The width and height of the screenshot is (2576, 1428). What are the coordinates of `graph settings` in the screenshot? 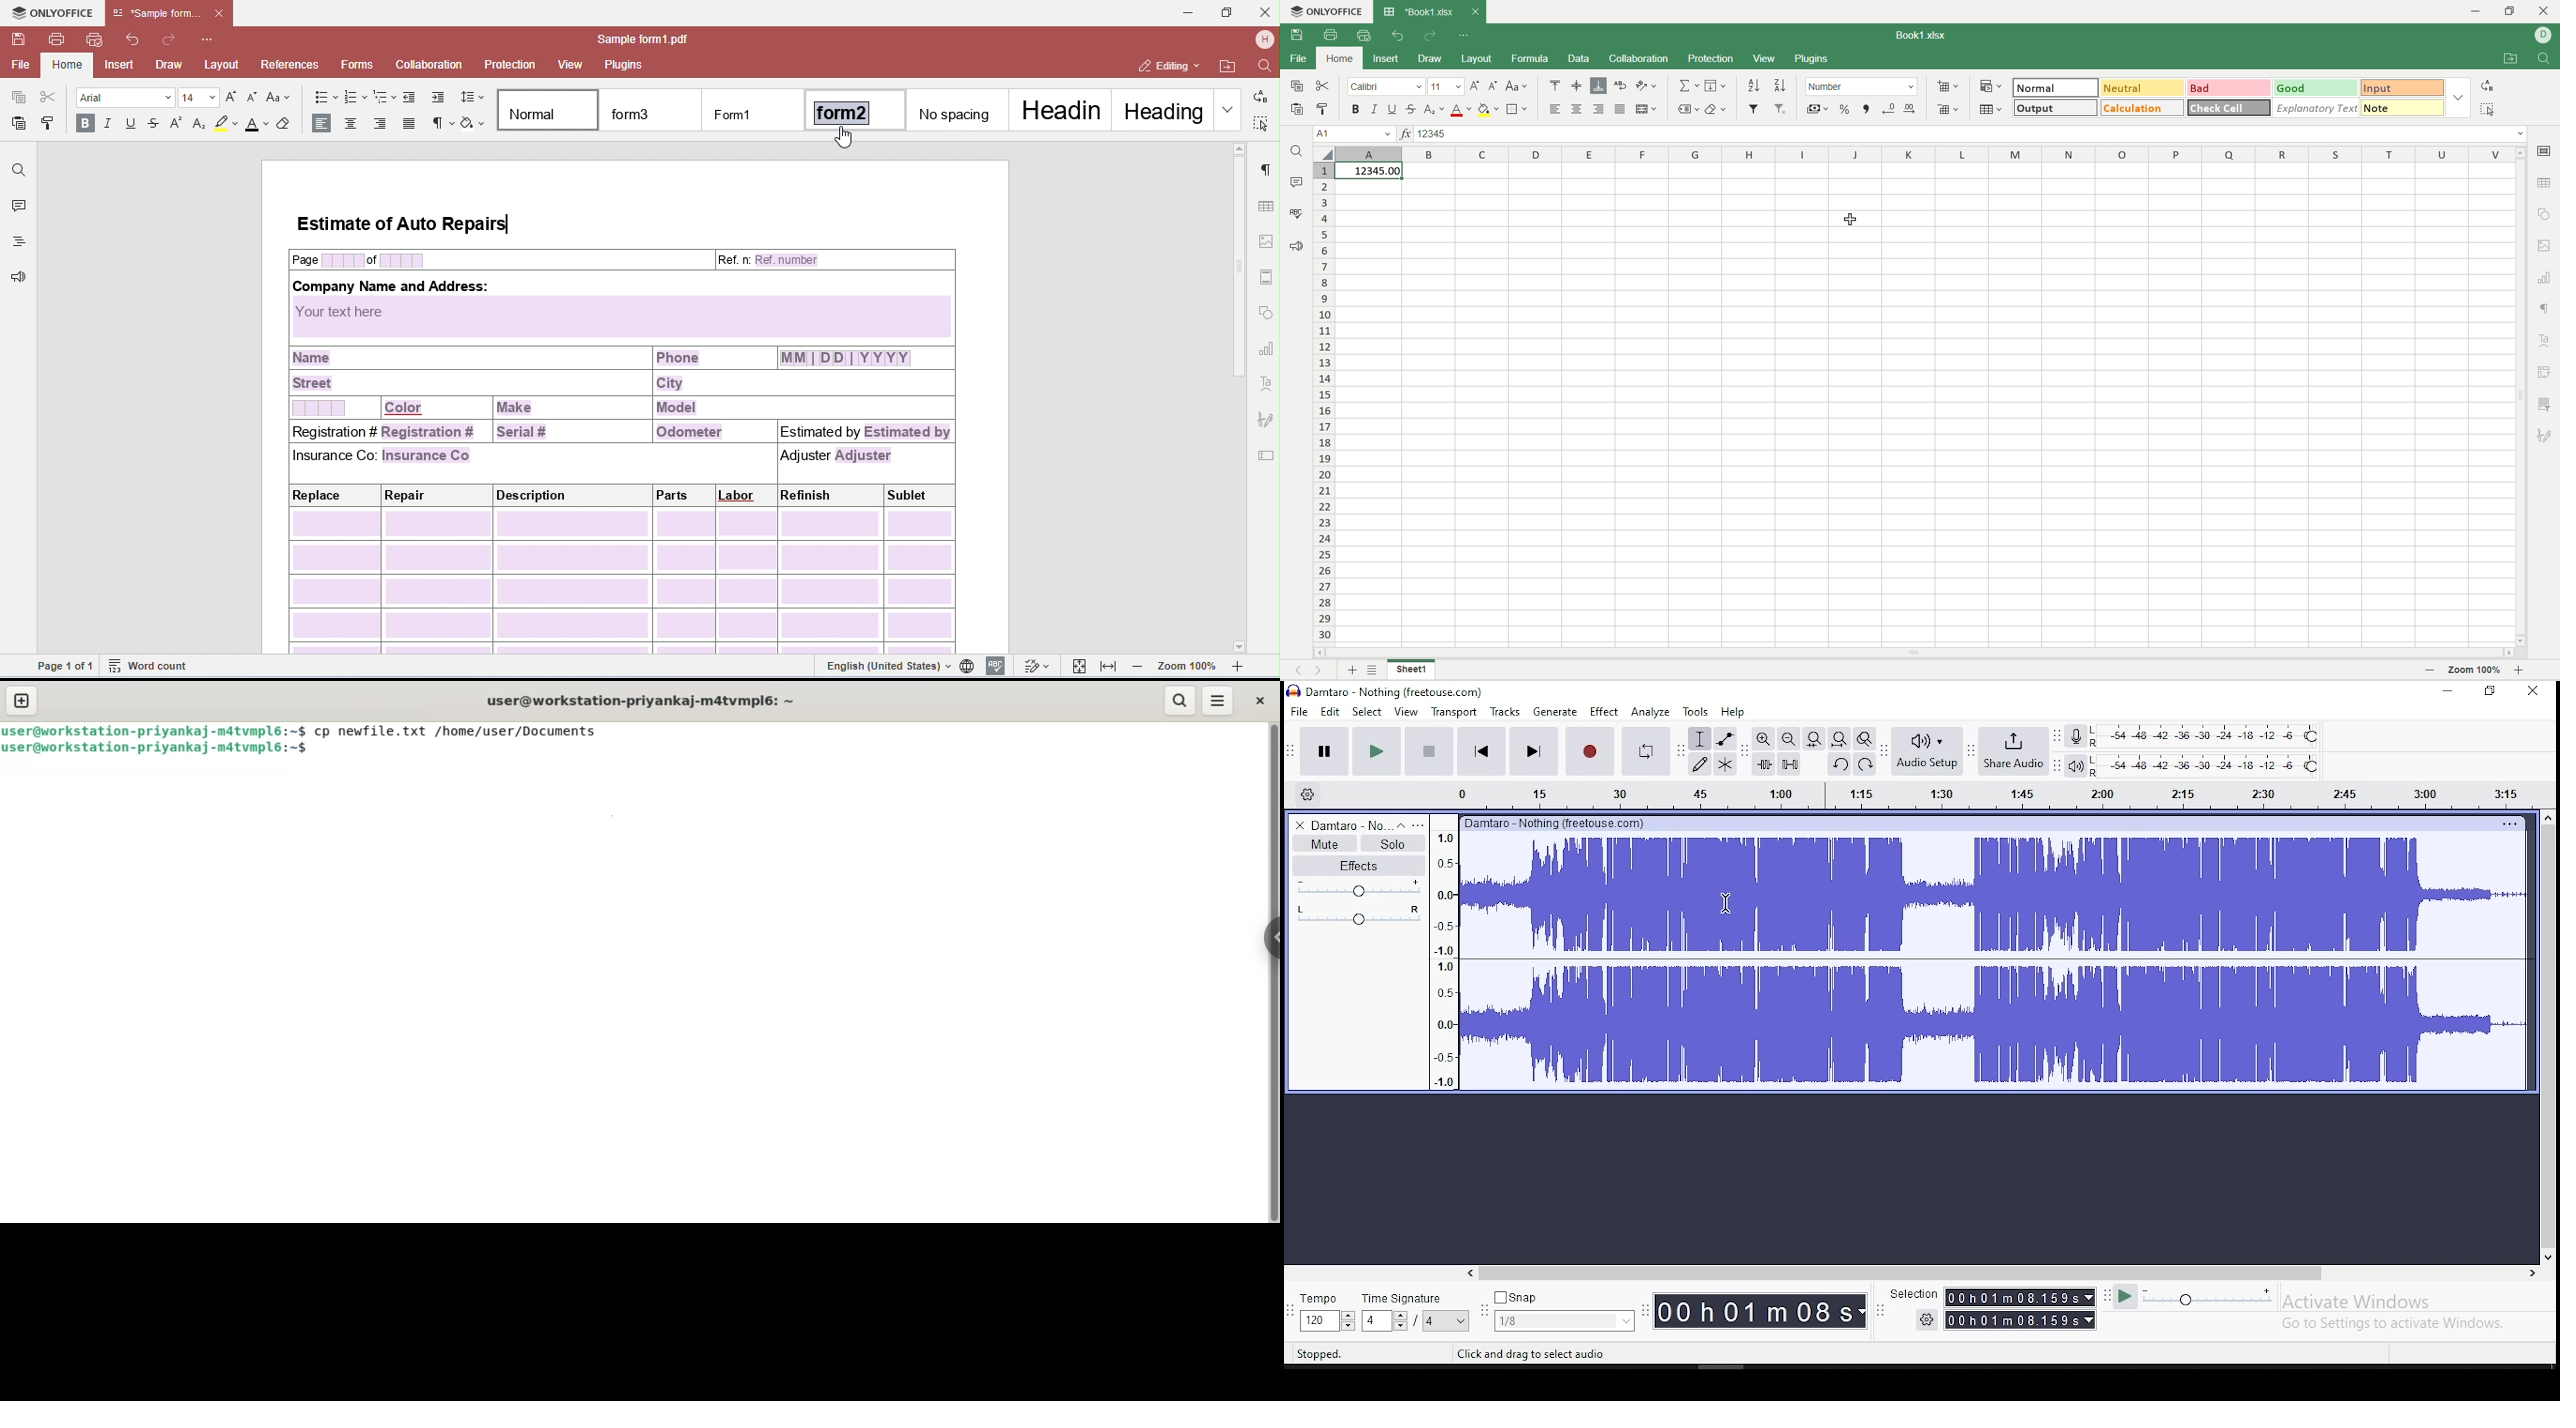 It's located at (2547, 278).